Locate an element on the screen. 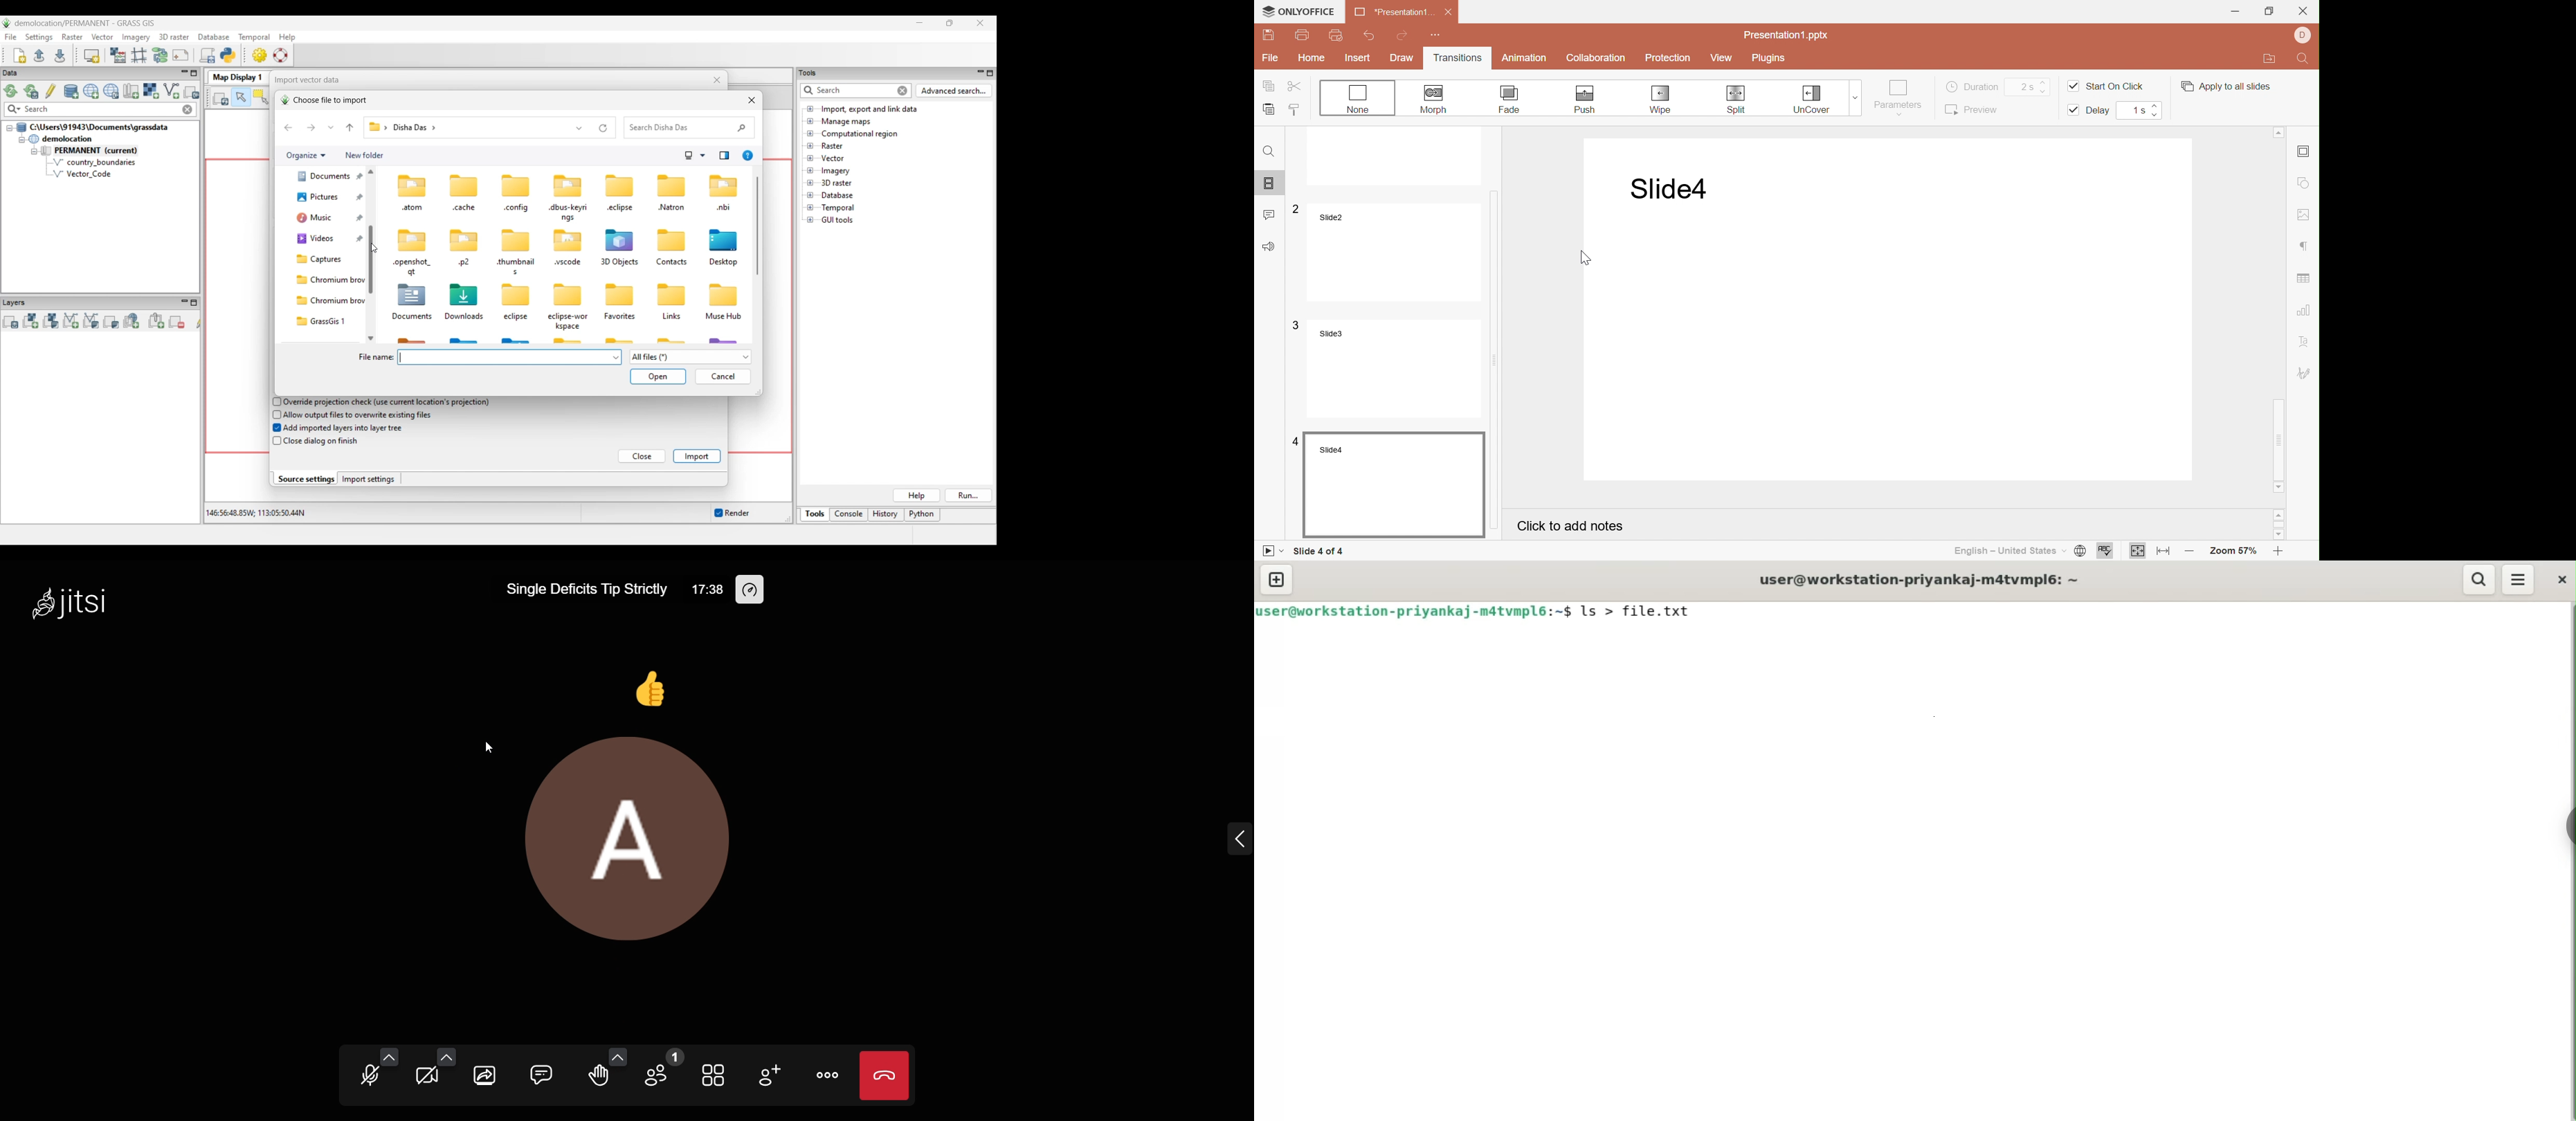 The image size is (2576, 1148). 1s is located at coordinates (2138, 110).